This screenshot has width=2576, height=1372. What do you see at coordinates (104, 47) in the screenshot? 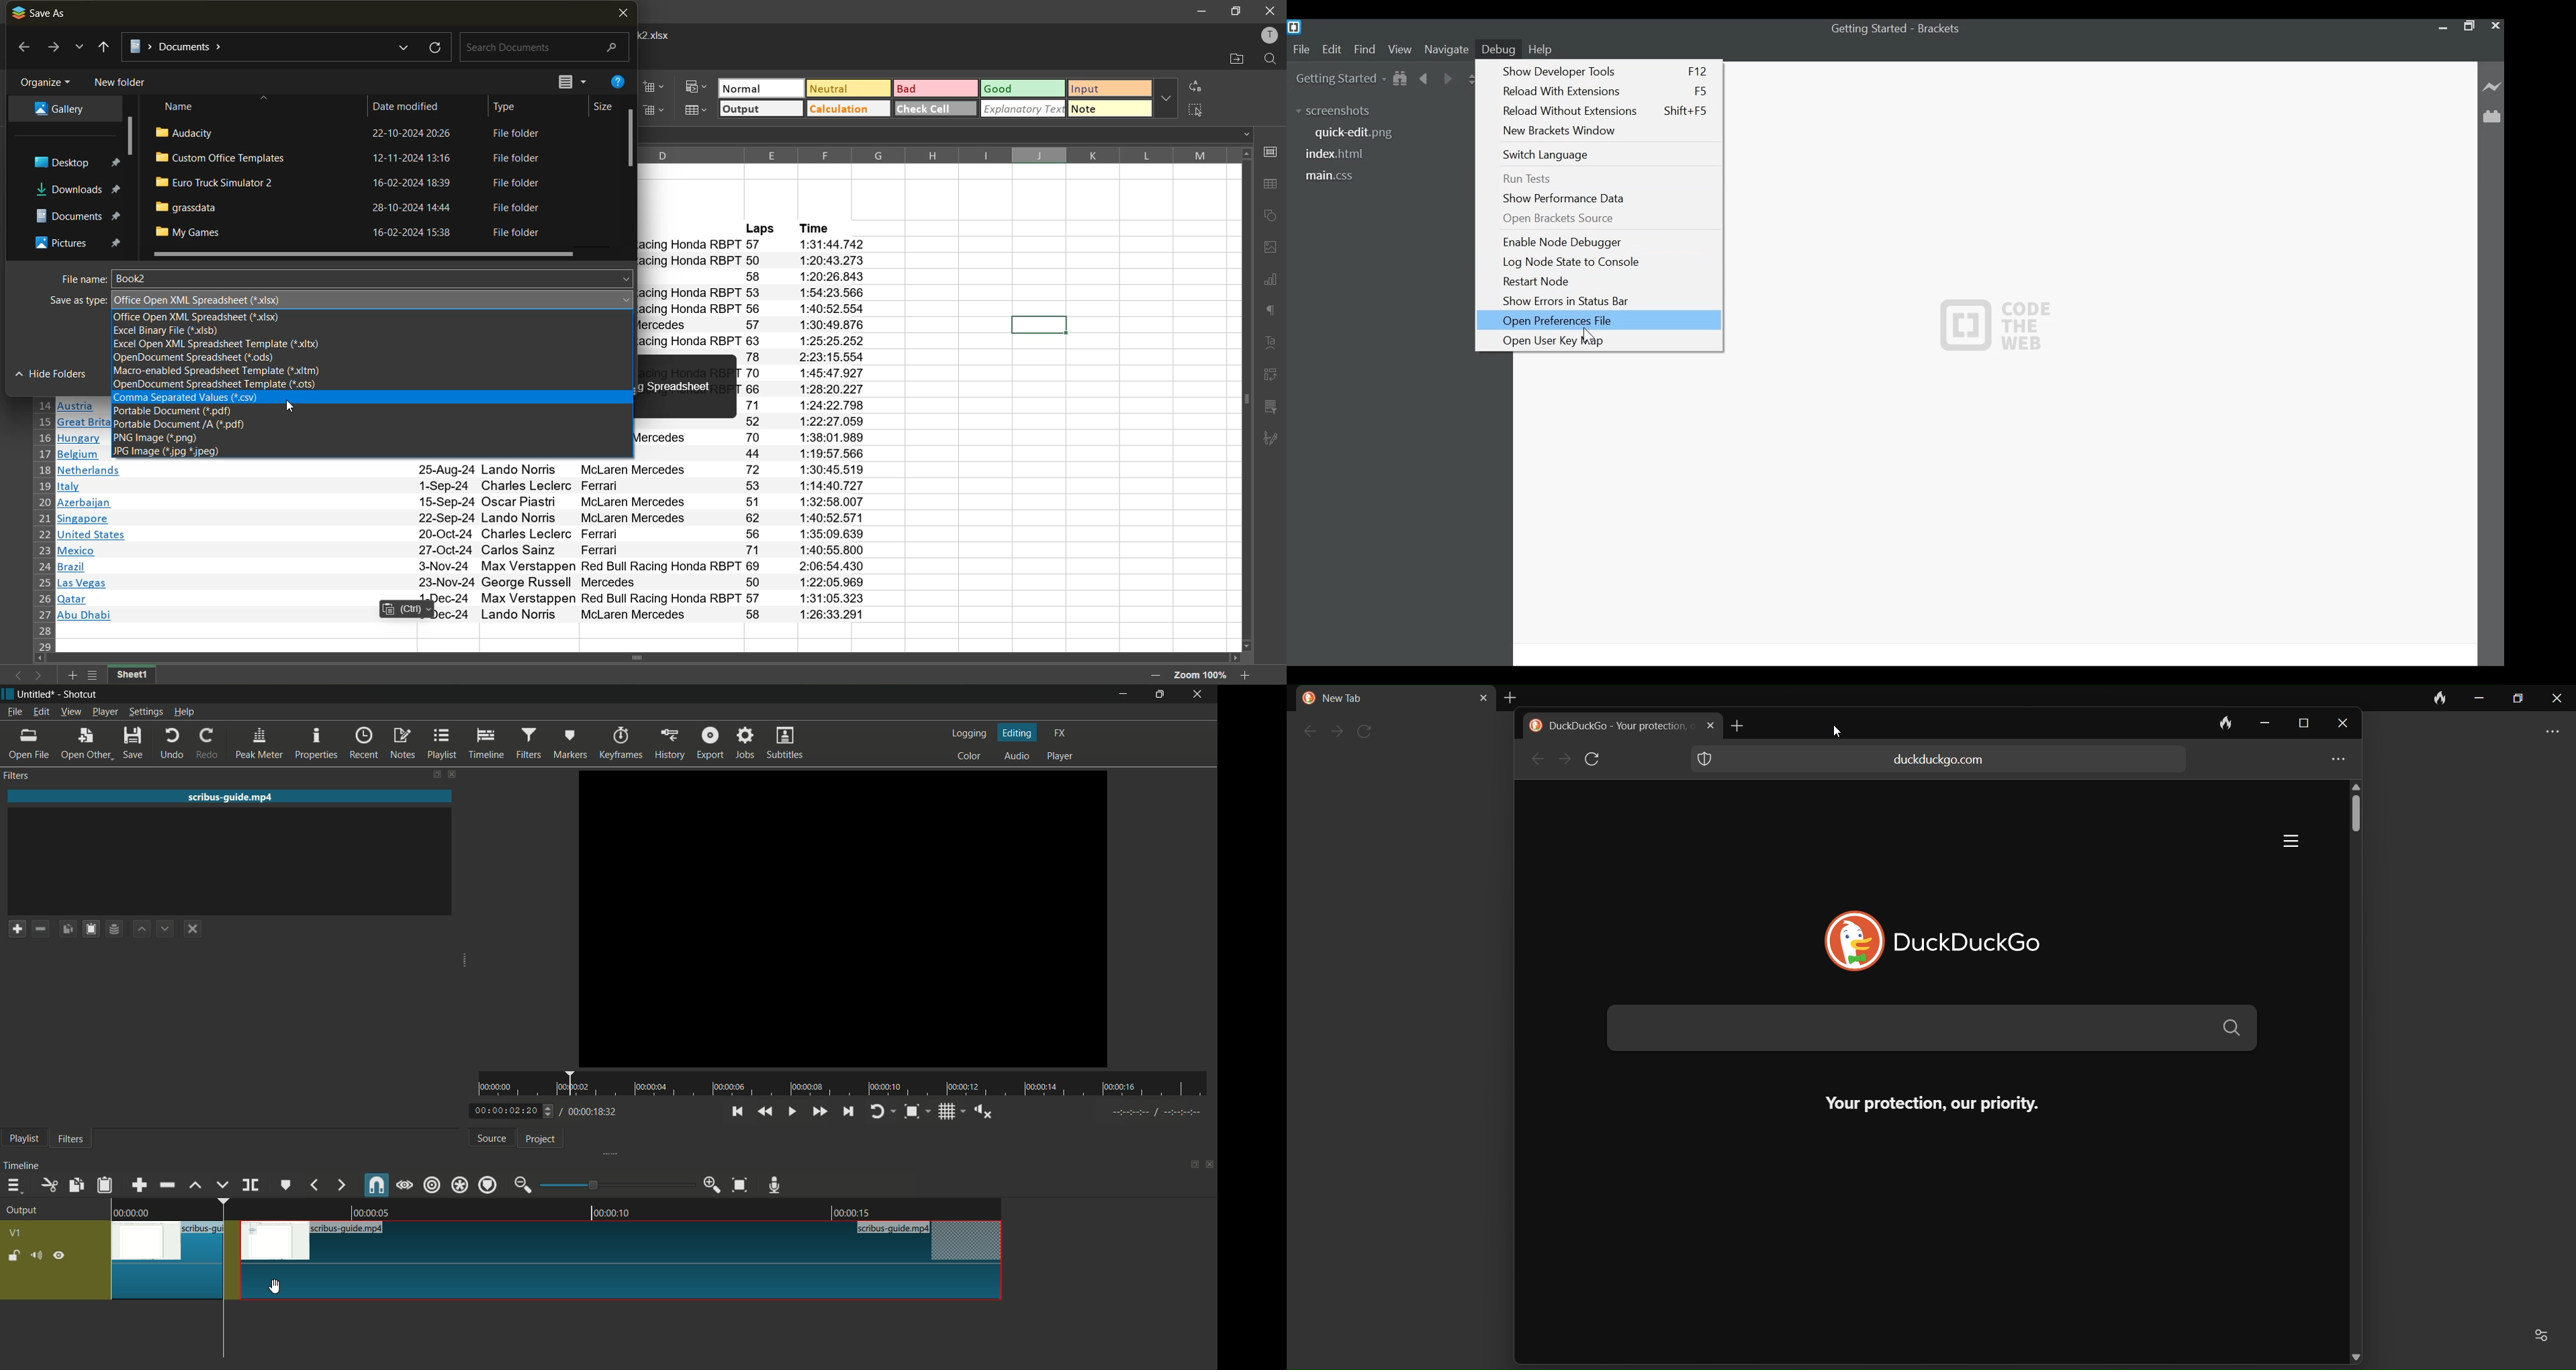
I see `go to the history` at bounding box center [104, 47].